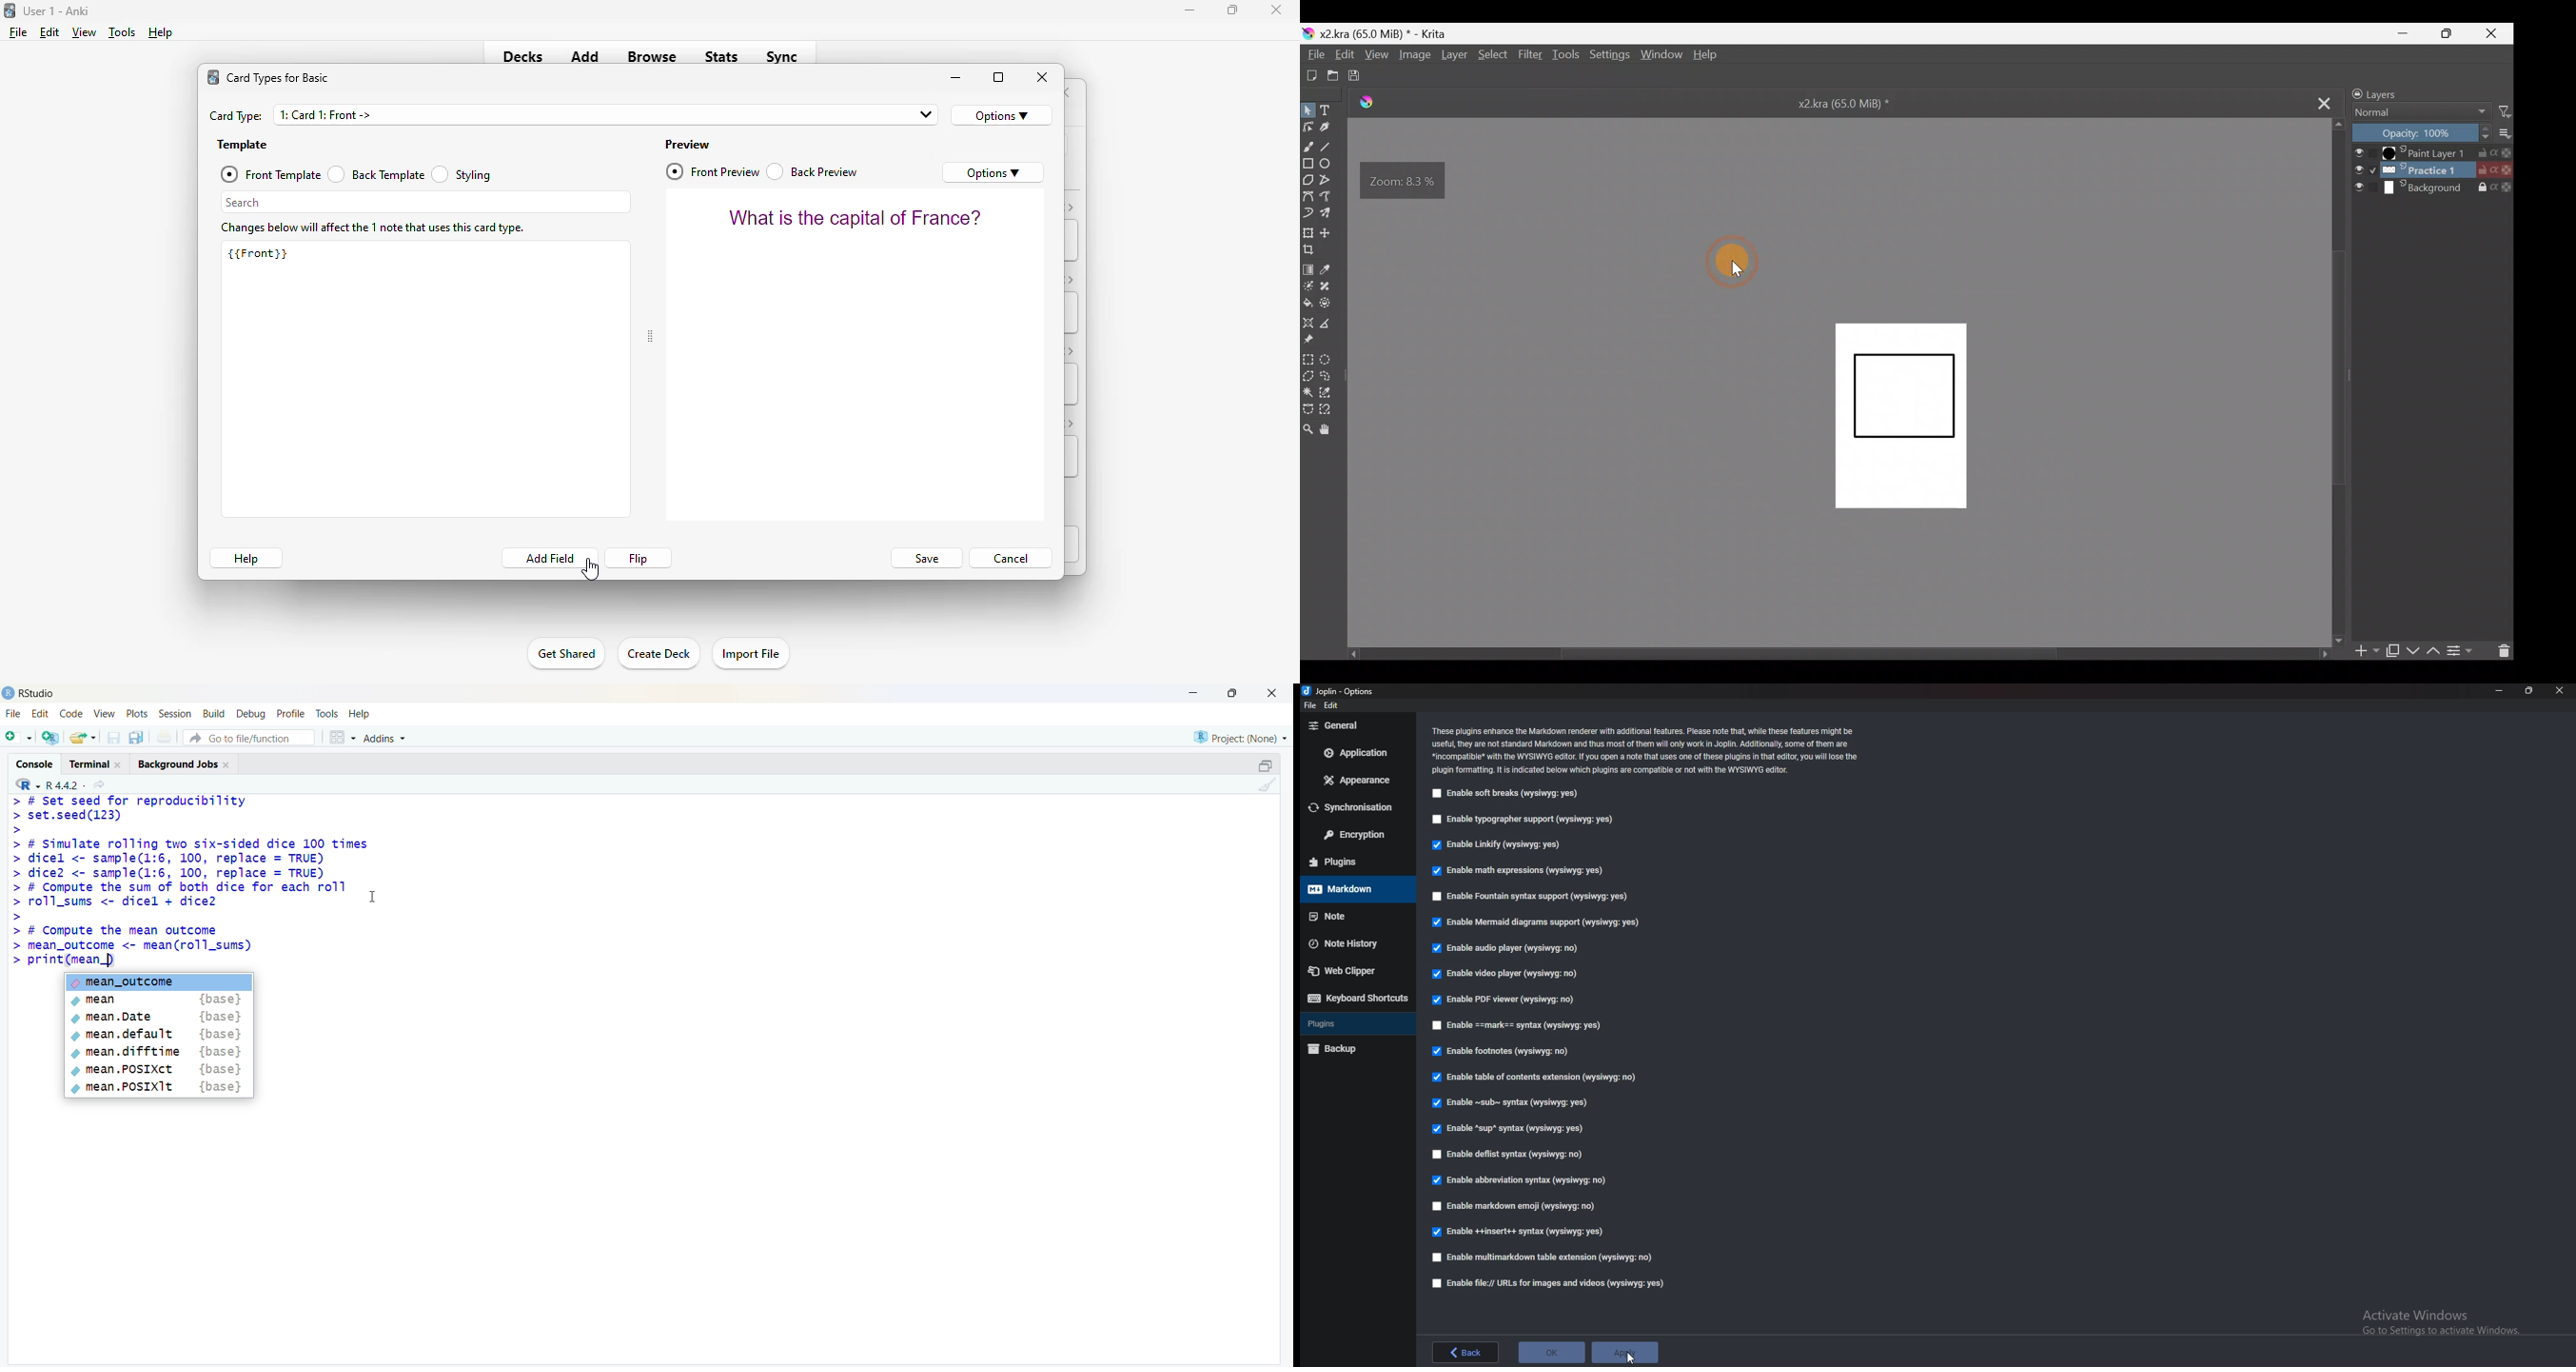  What do you see at coordinates (652, 56) in the screenshot?
I see `browse` at bounding box center [652, 56].